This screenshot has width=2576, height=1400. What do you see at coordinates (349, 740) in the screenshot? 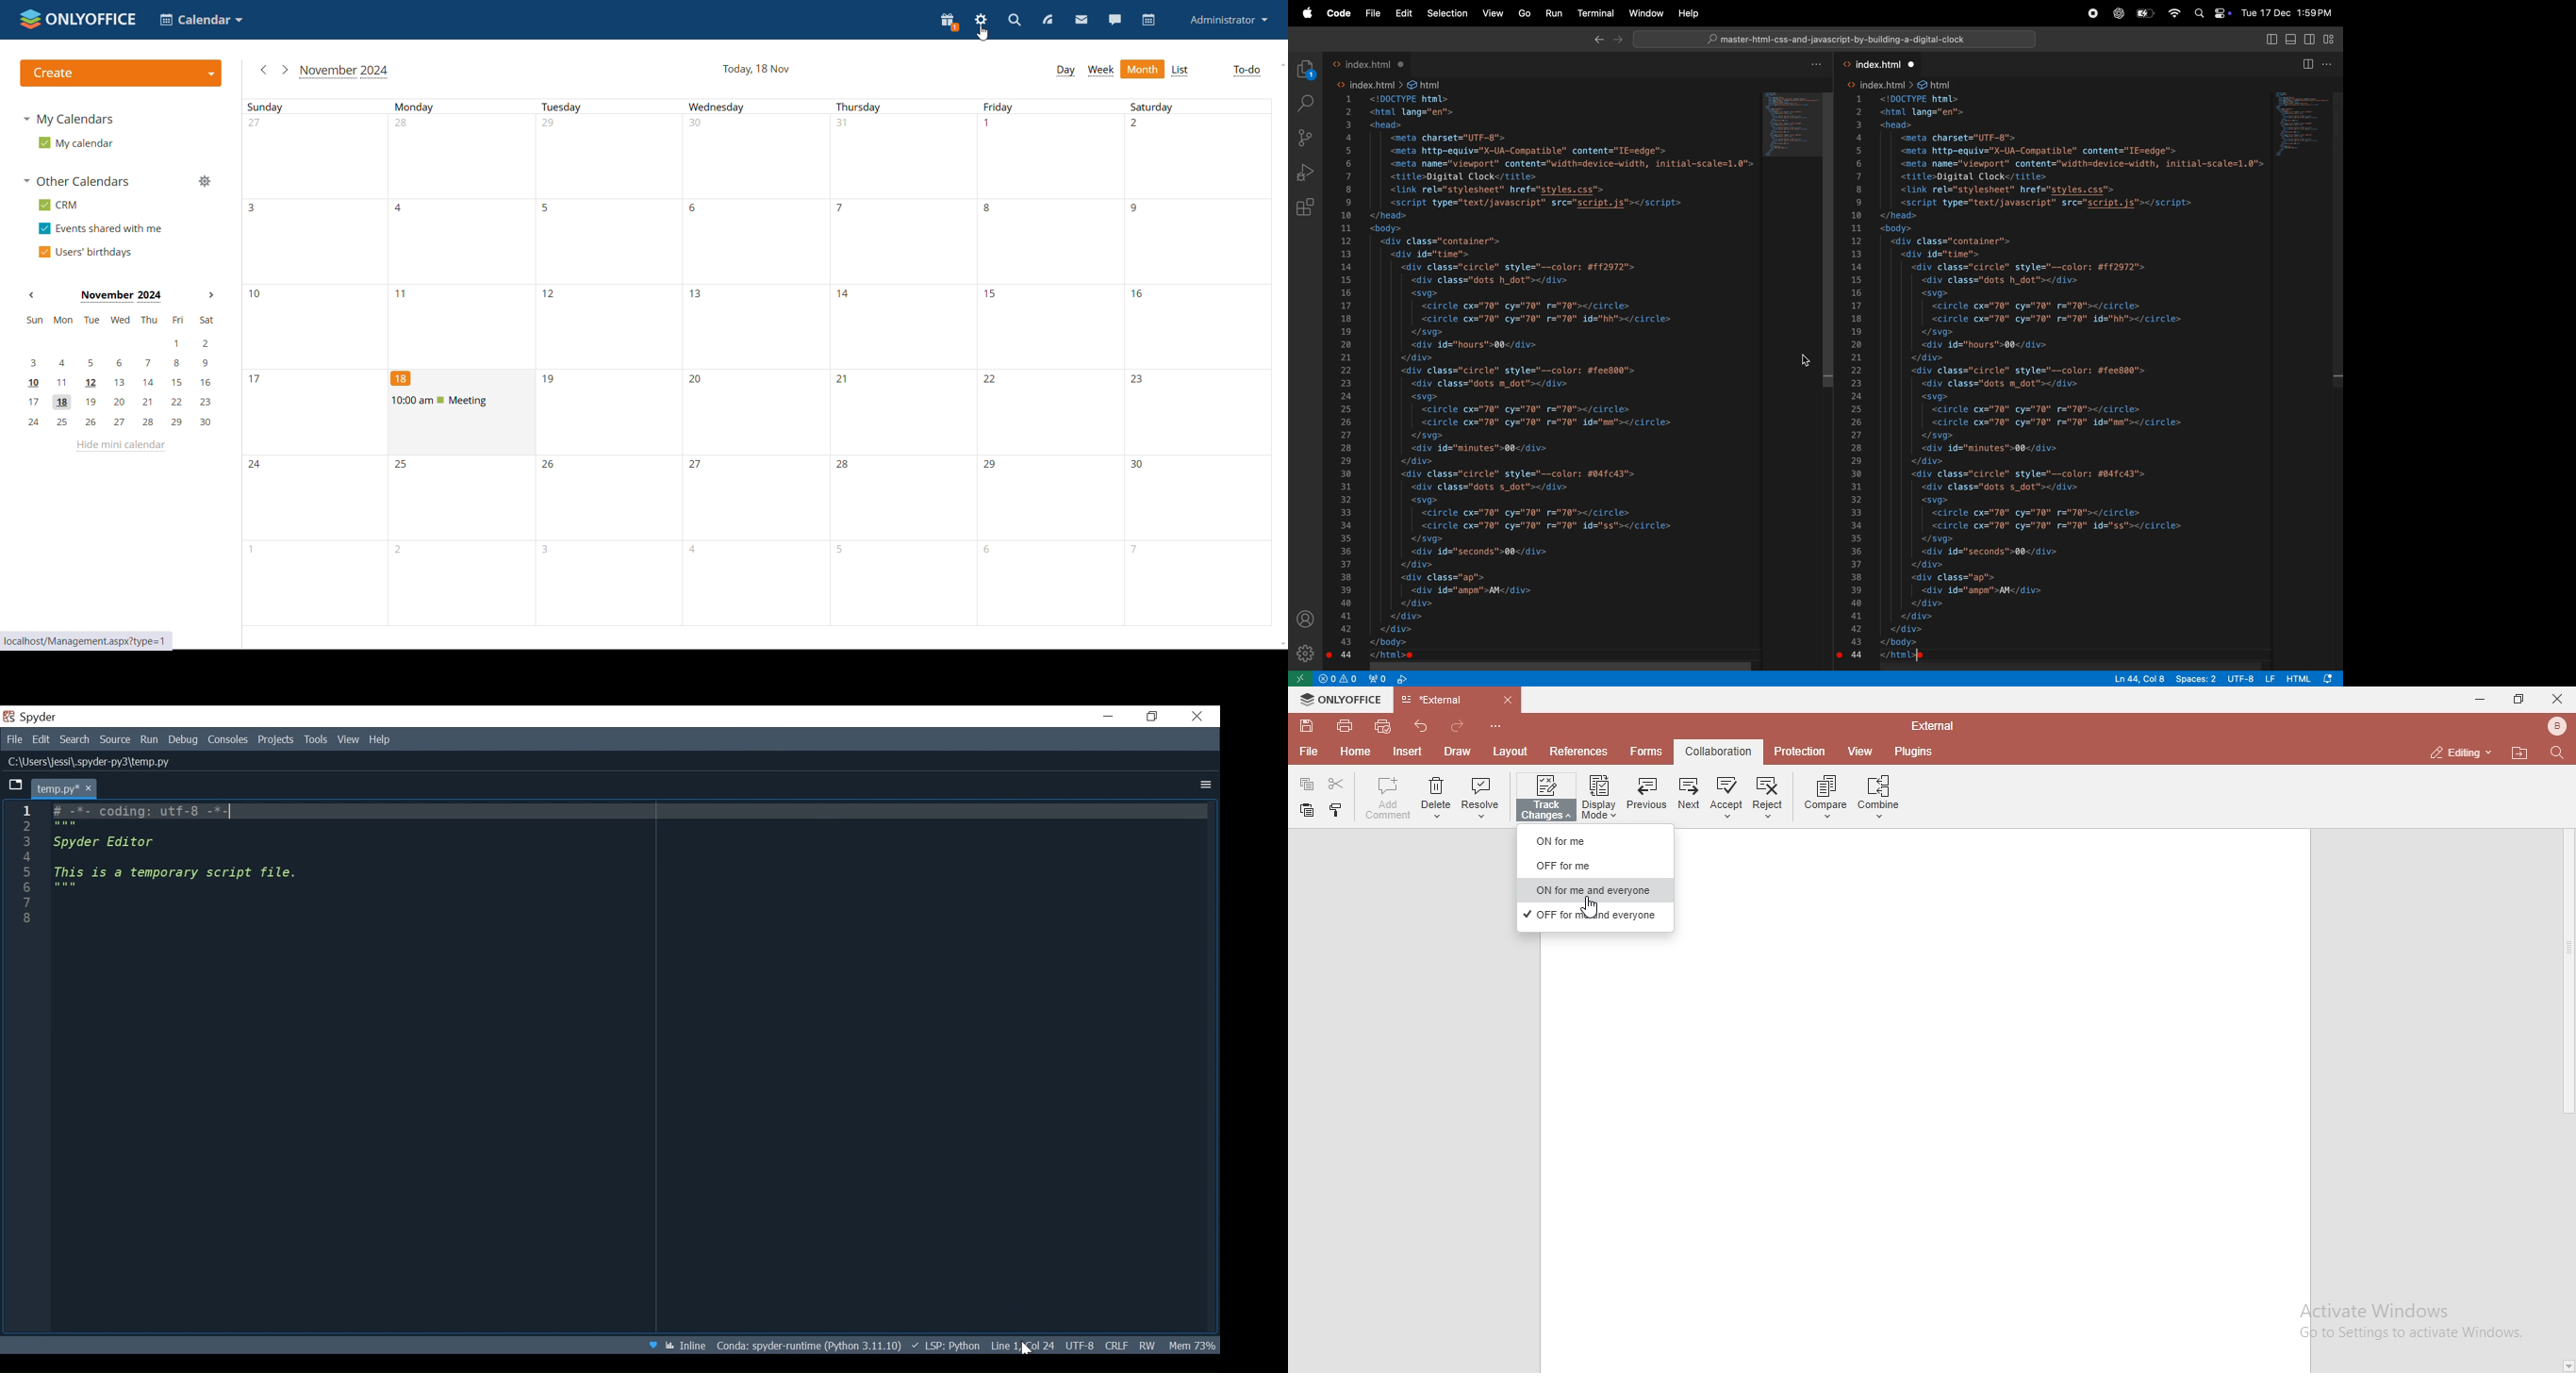
I see `View` at bounding box center [349, 740].